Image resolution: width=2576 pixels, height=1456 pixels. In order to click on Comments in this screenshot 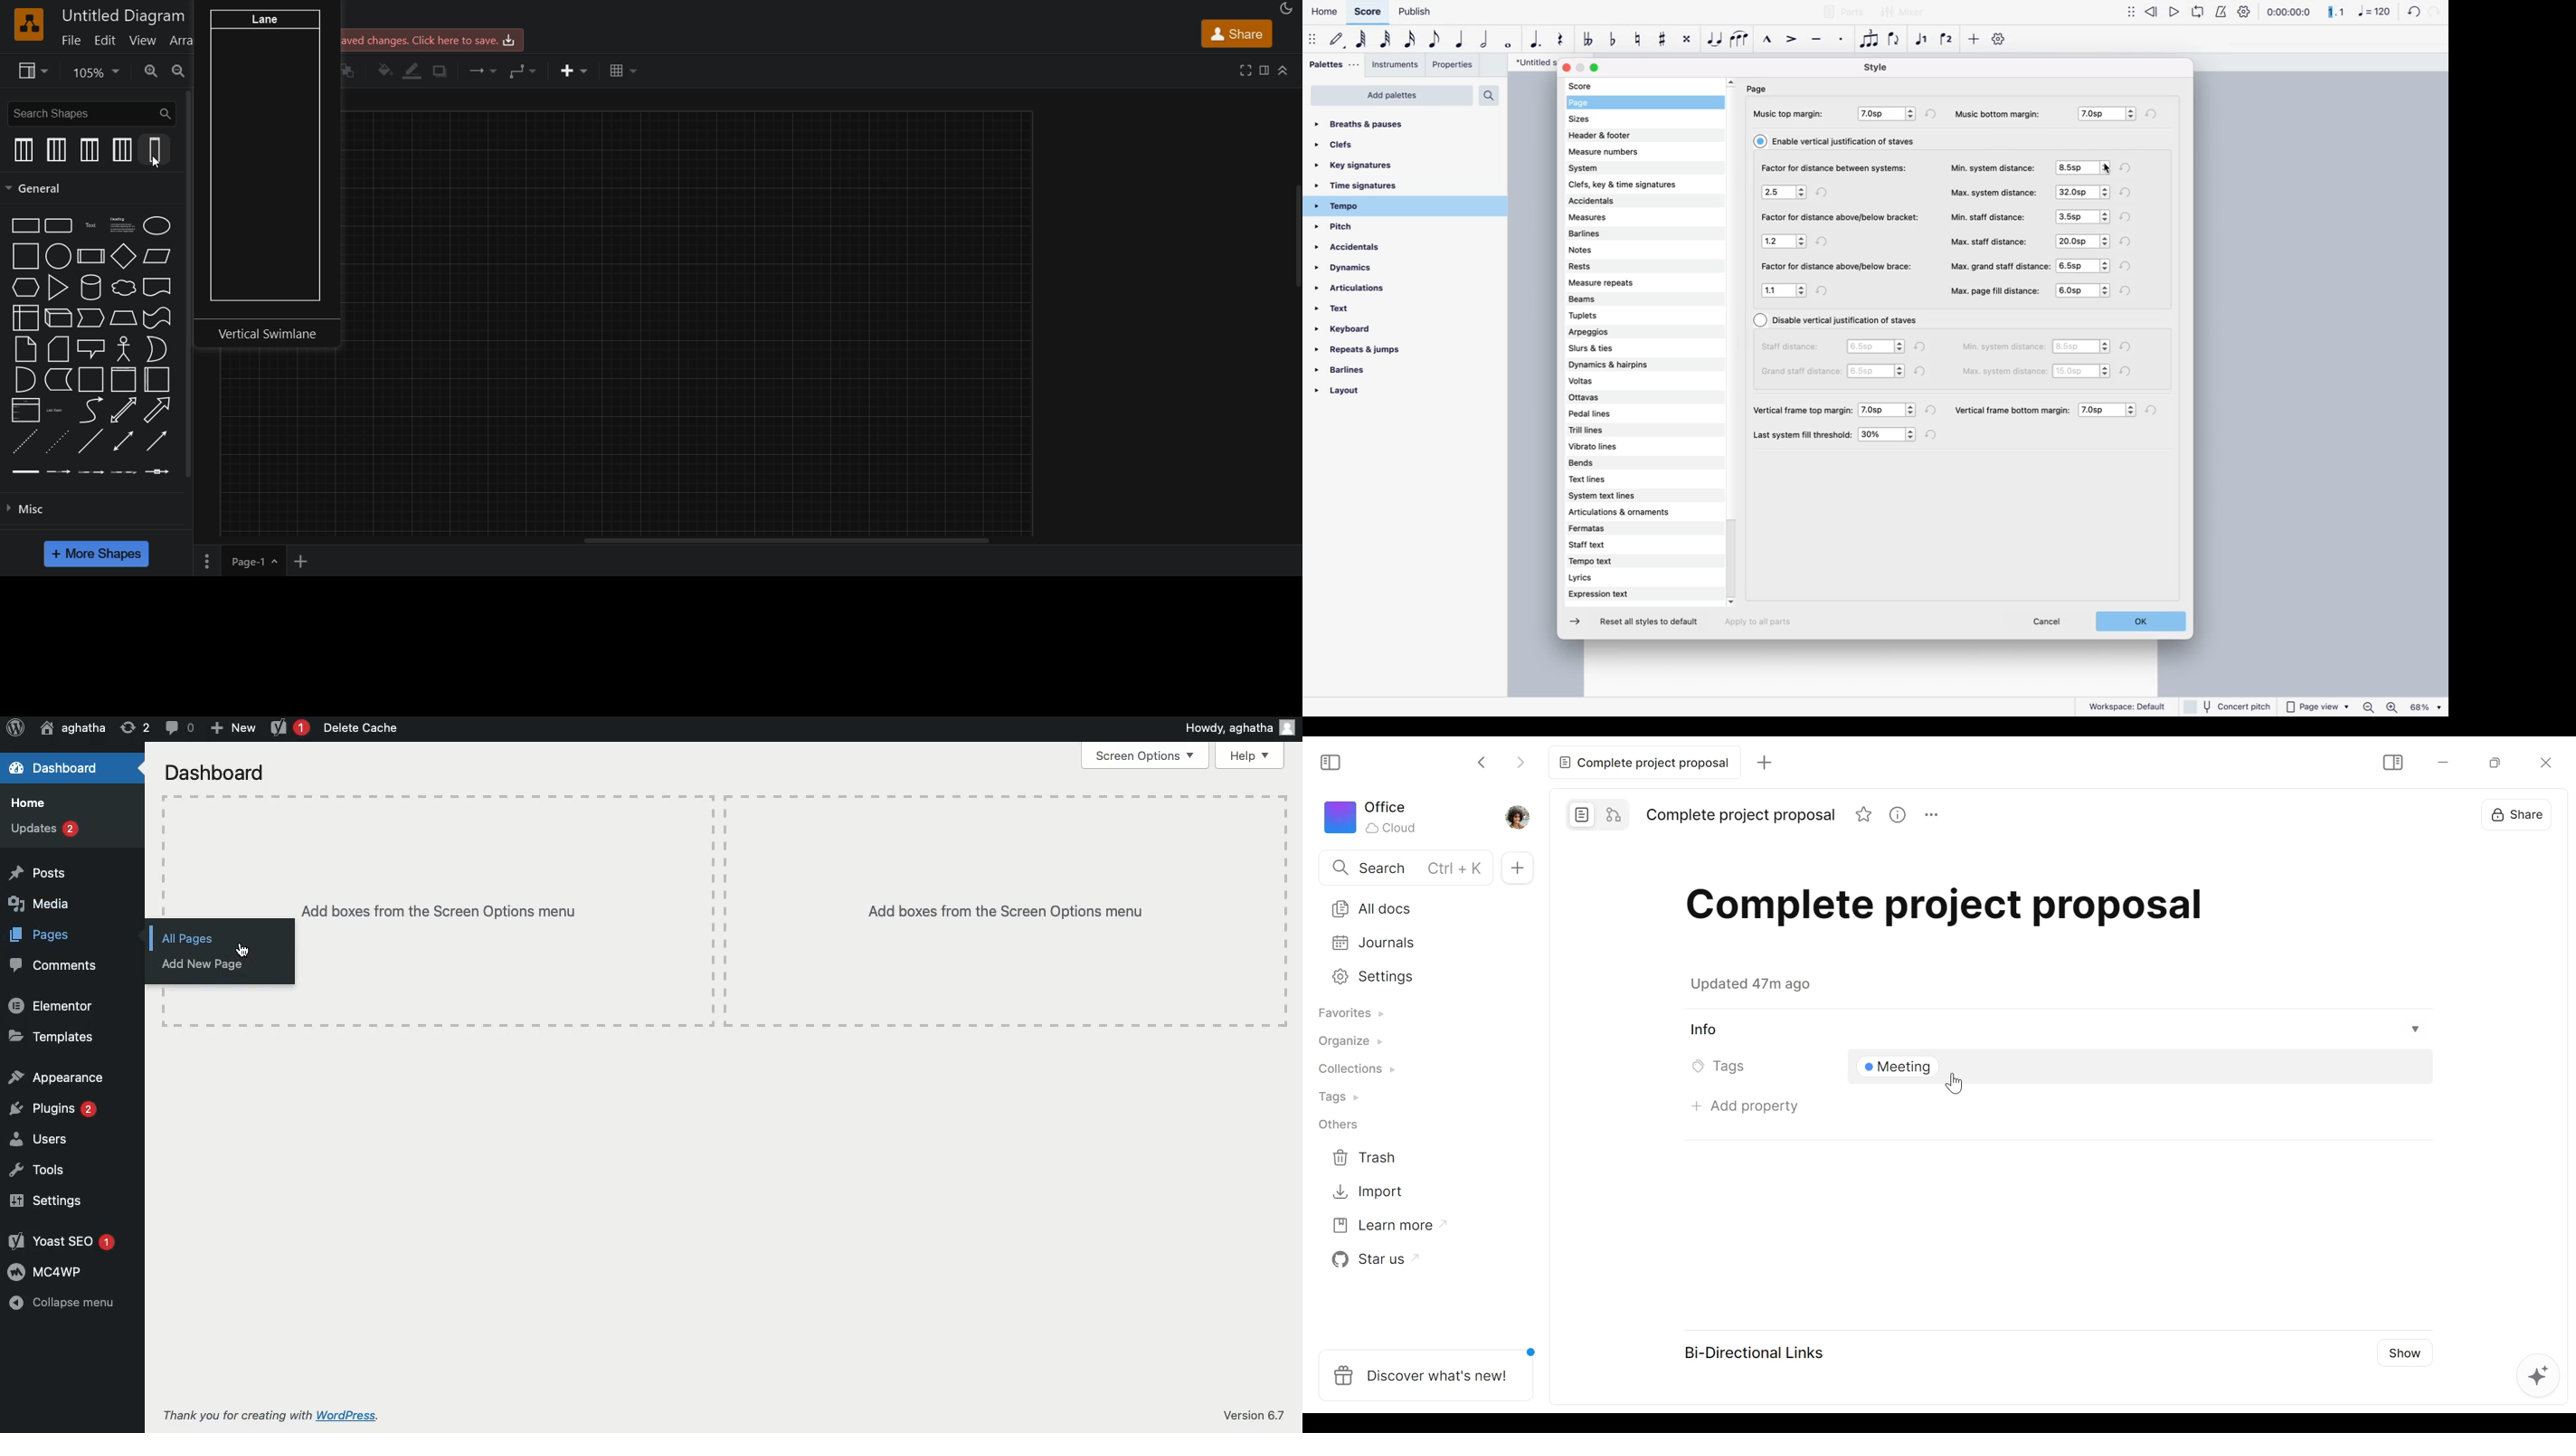, I will do `click(53, 966)`.